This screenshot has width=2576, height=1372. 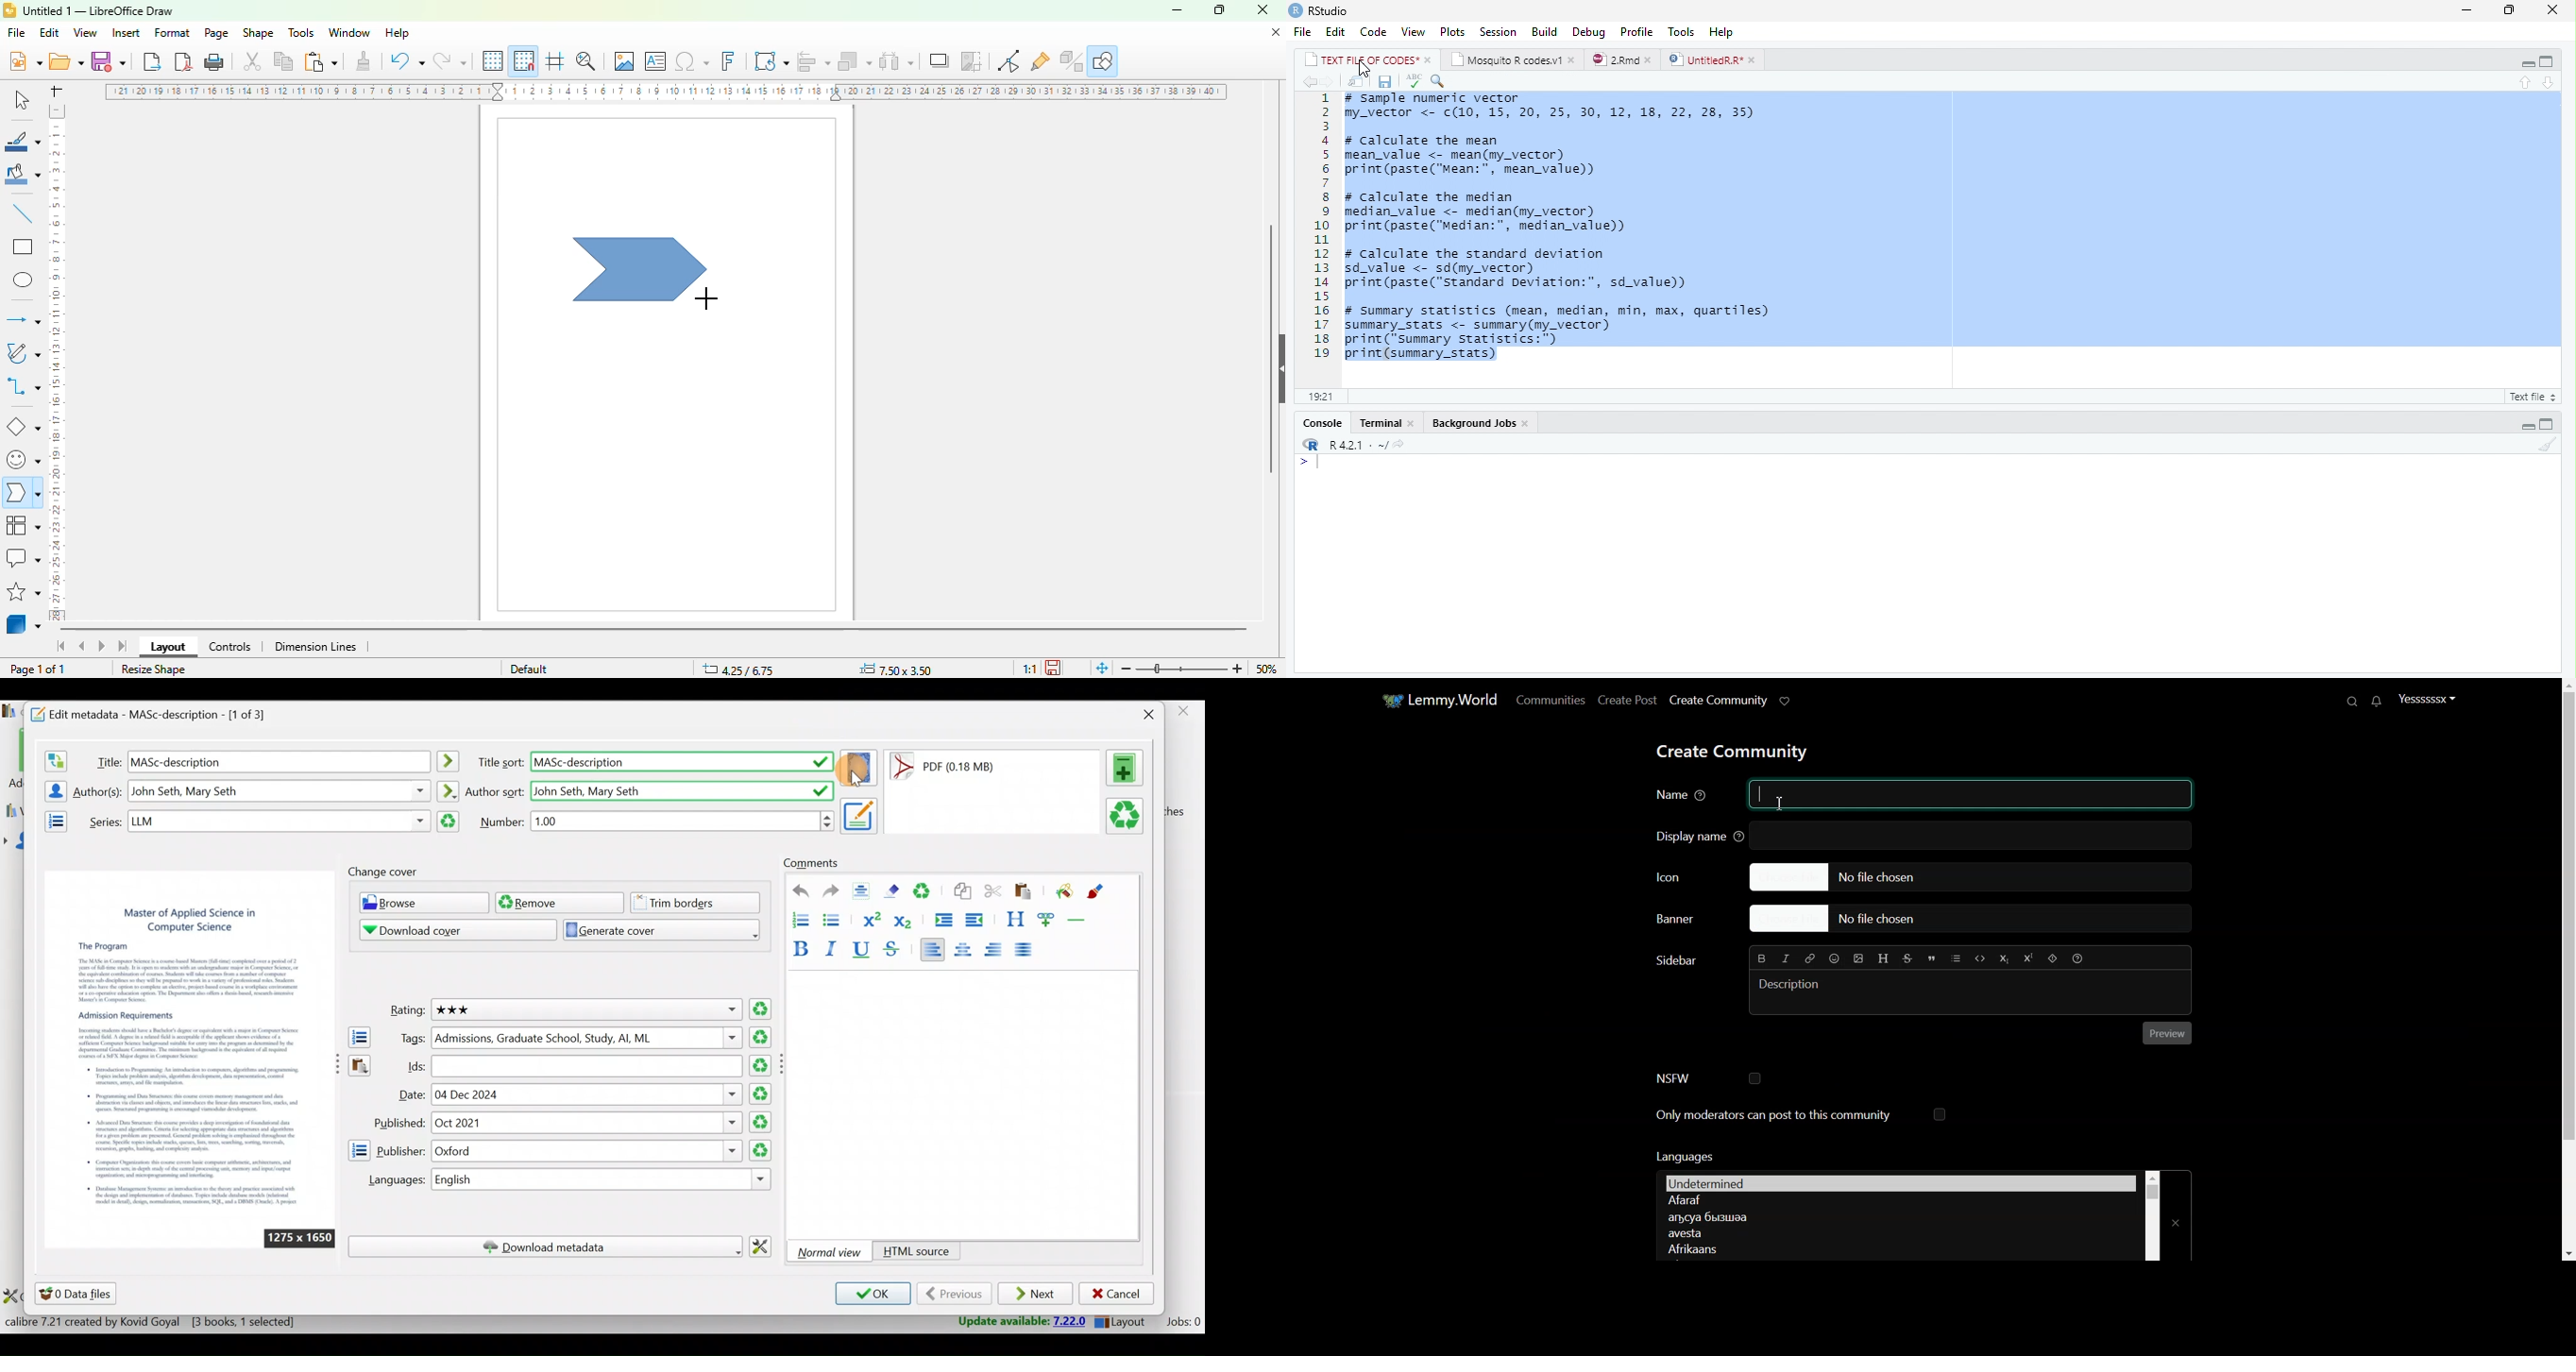 What do you see at coordinates (1319, 397) in the screenshot?
I see `1:1` at bounding box center [1319, 397].